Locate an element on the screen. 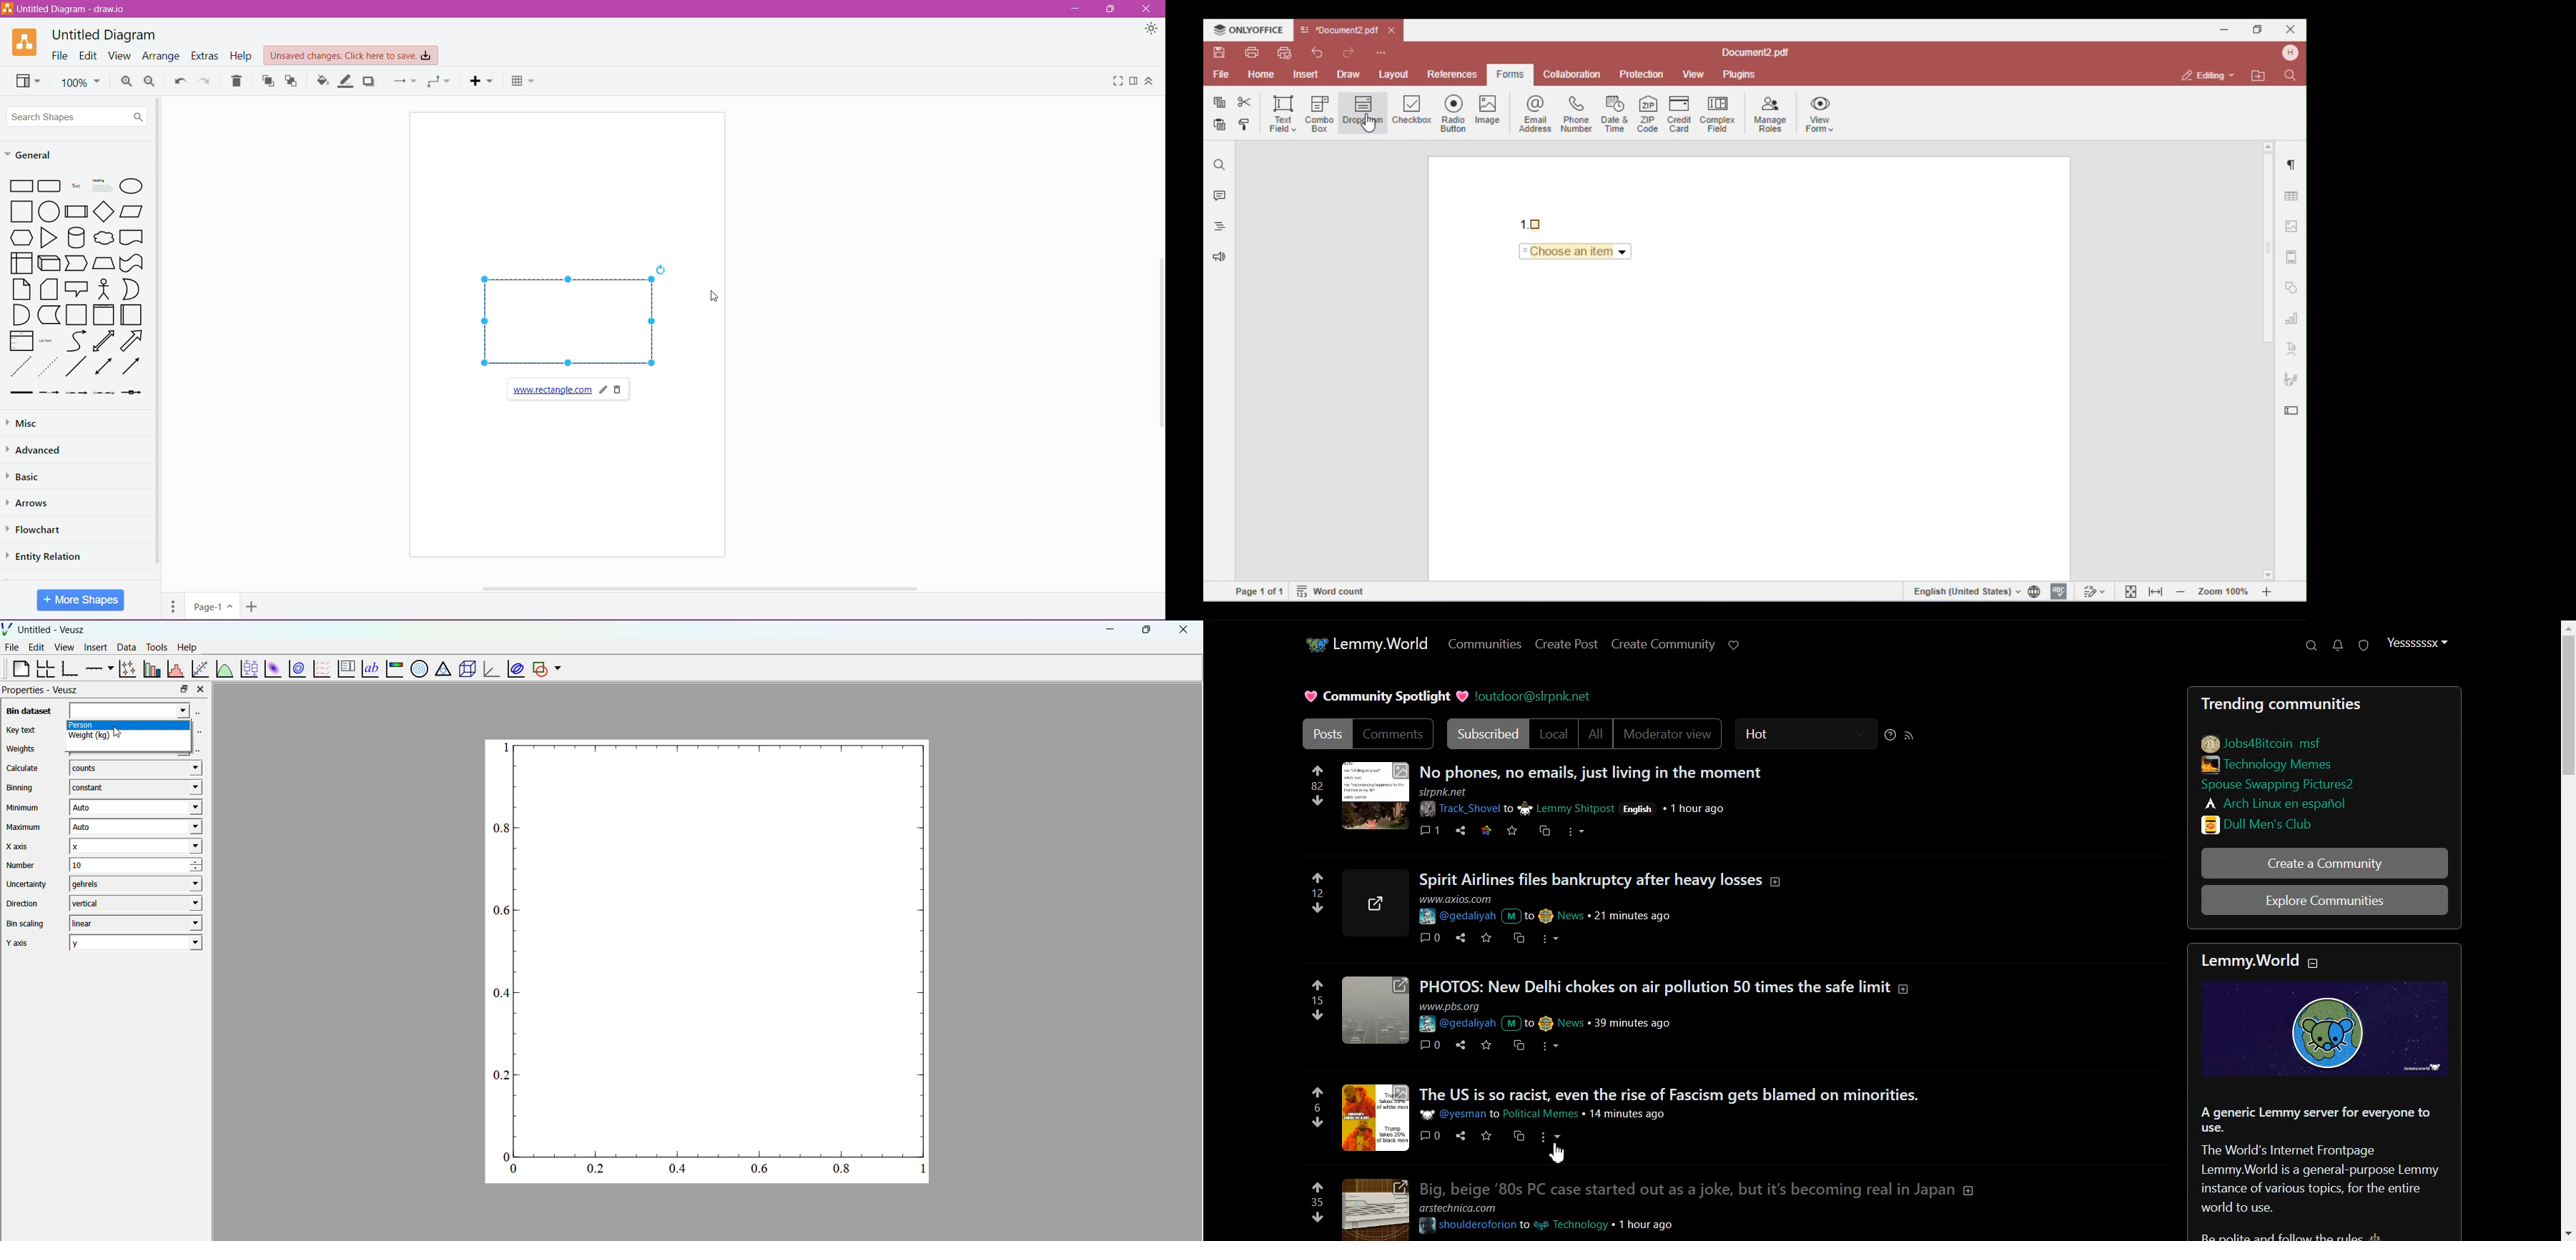 The width and height of the screenshot is (2576, 1260). Connection is located at coordinates (405, 81).